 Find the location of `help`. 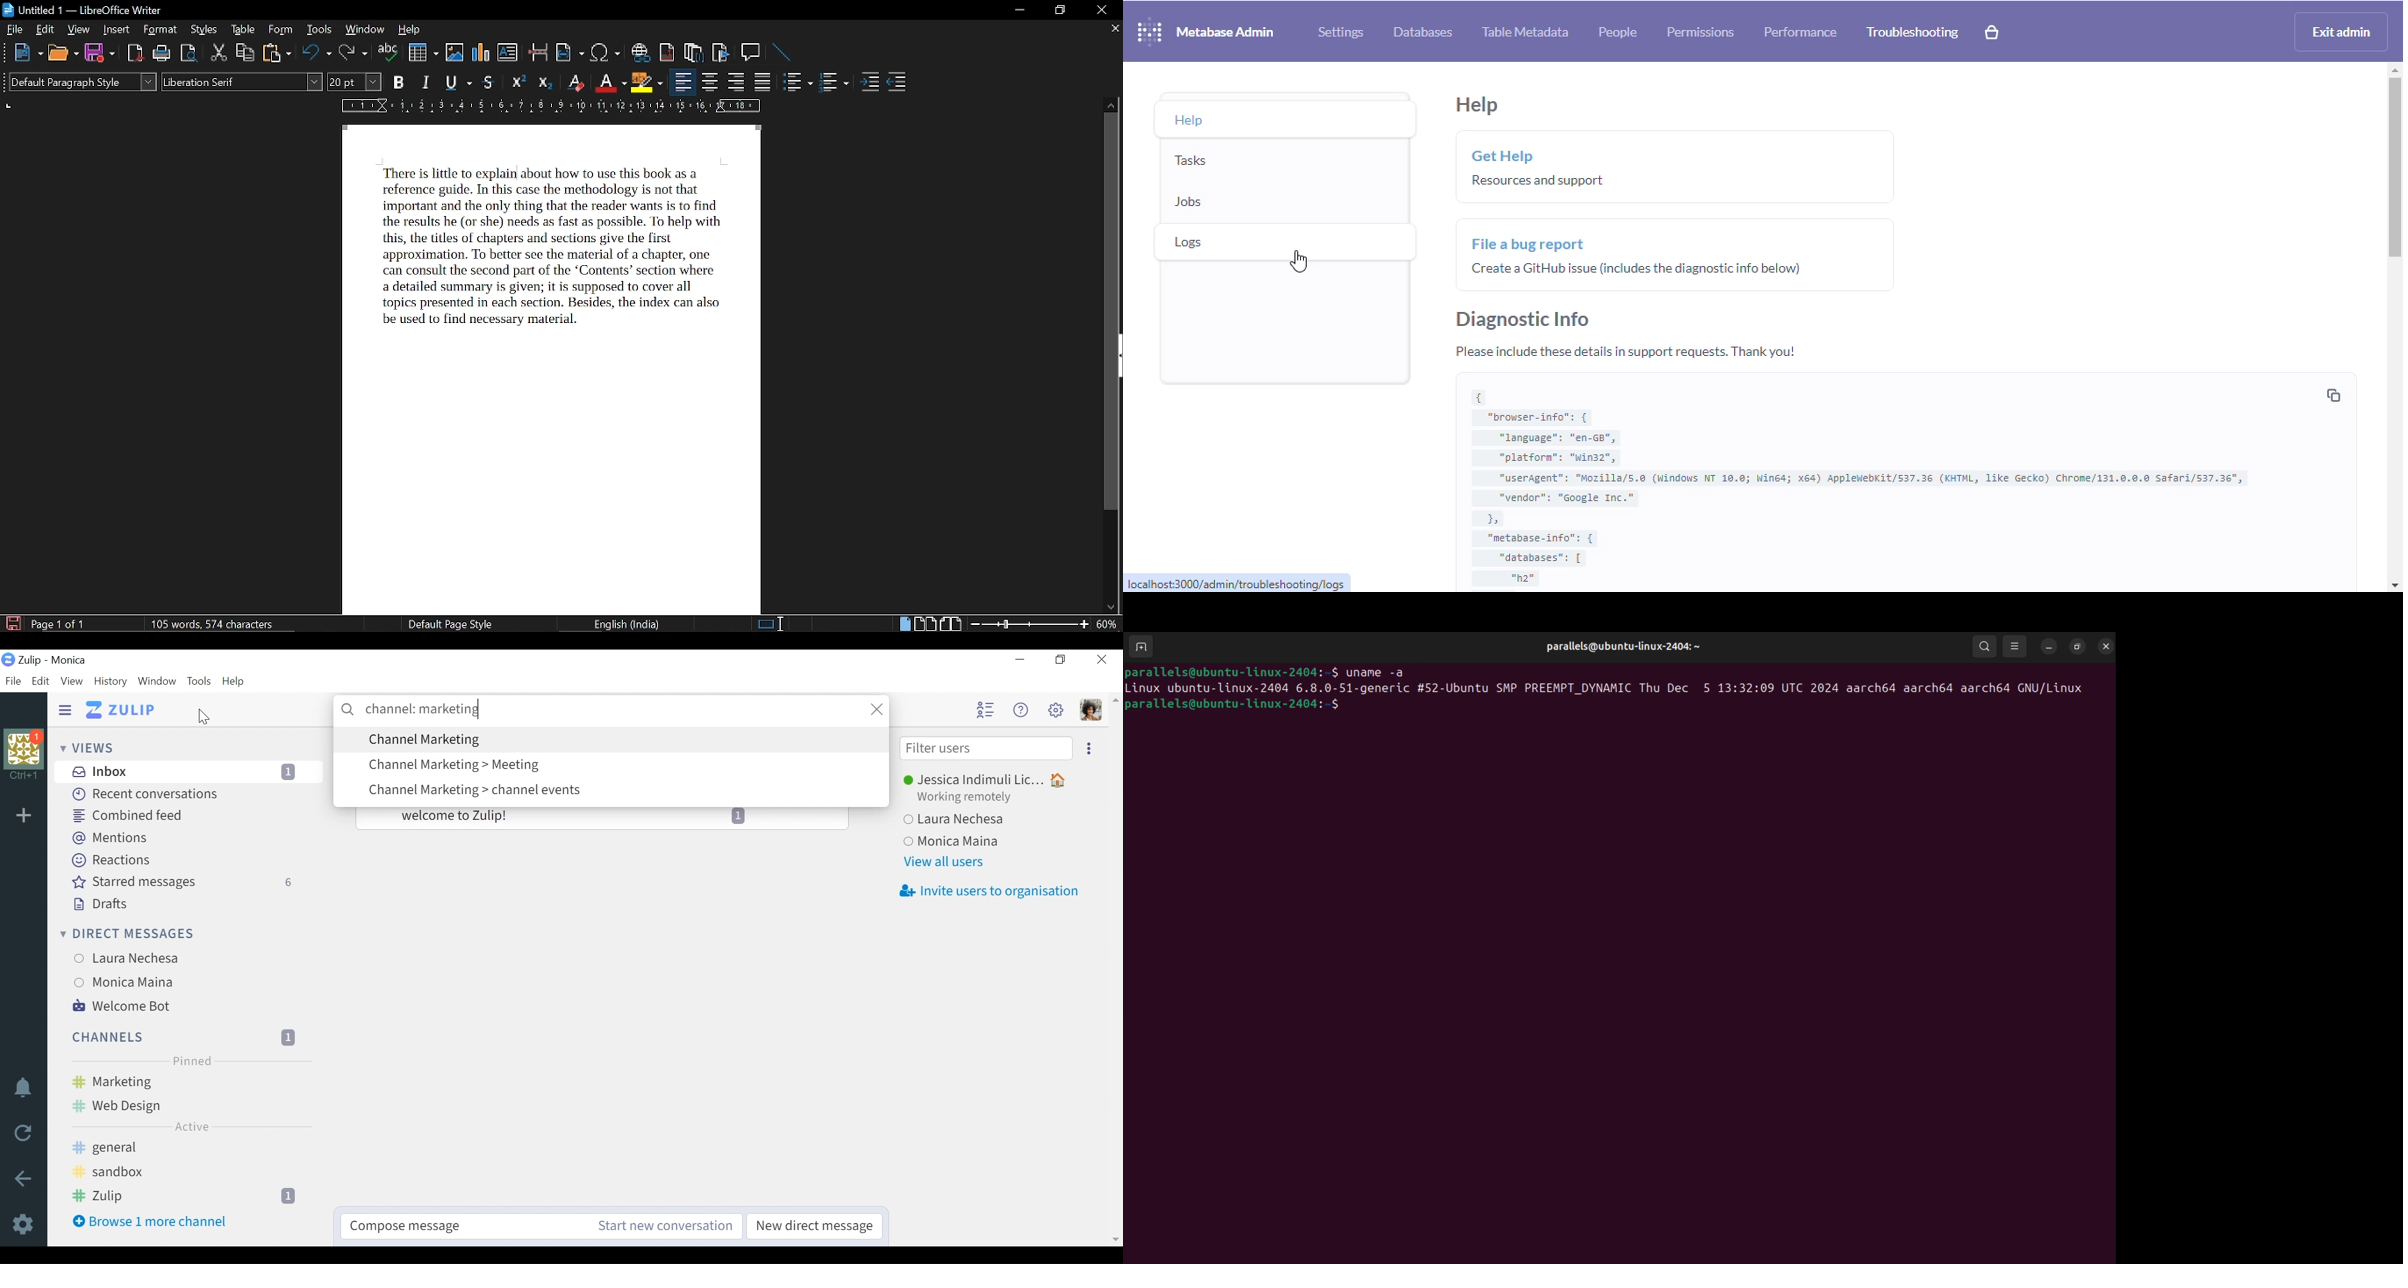

help is located at coordinates (1477, 106).